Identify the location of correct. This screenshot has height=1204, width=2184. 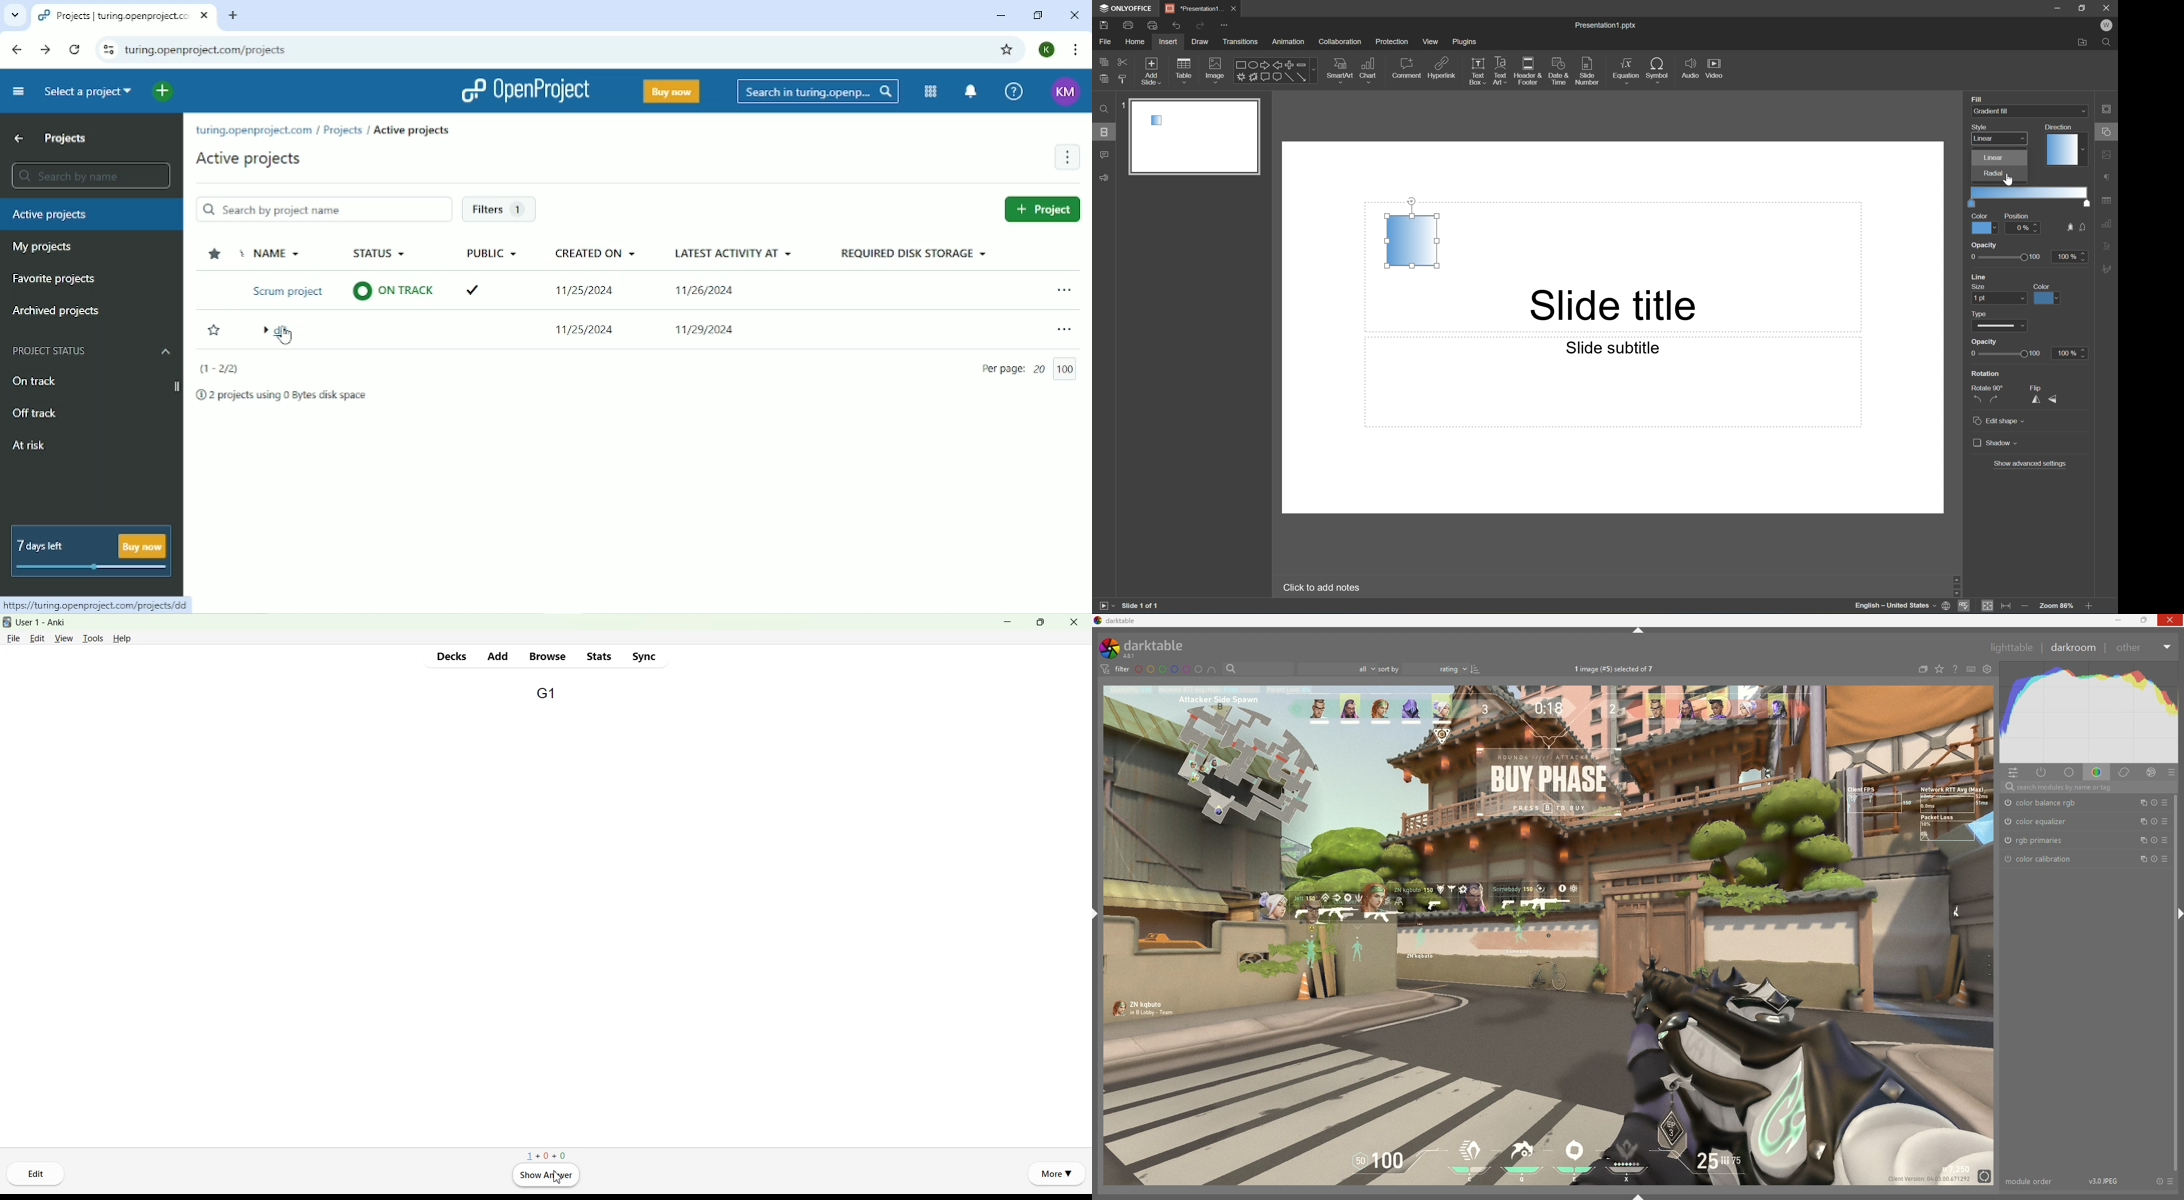
(2125, 773).